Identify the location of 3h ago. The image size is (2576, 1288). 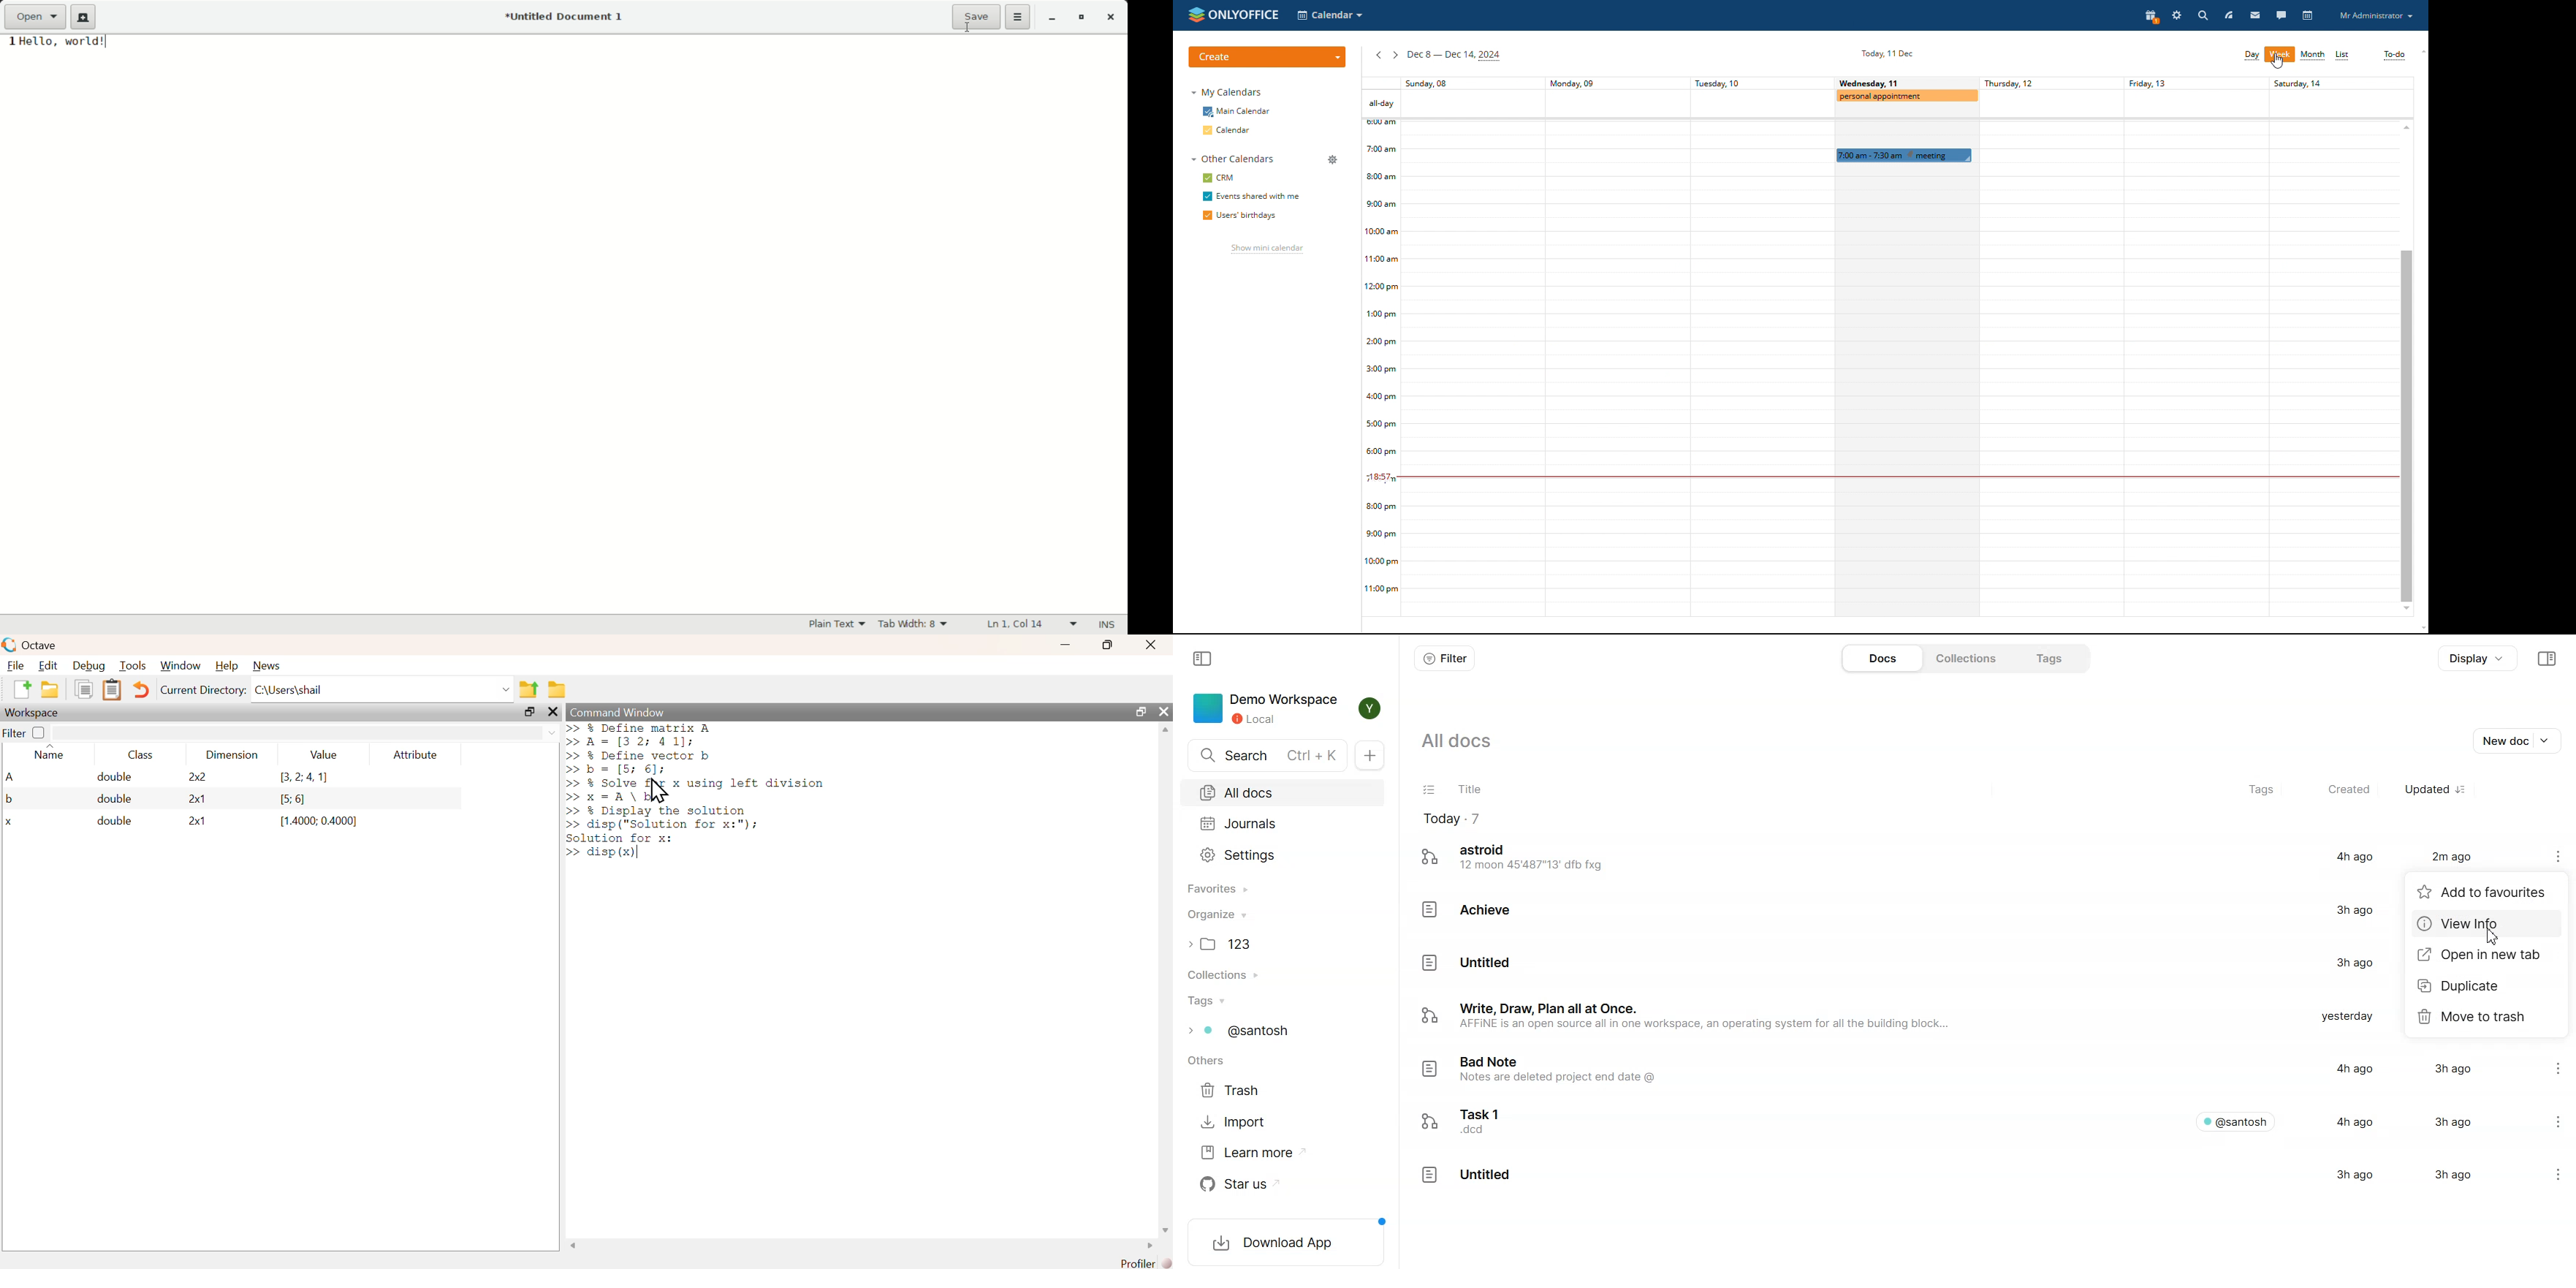
(2360, 1178).